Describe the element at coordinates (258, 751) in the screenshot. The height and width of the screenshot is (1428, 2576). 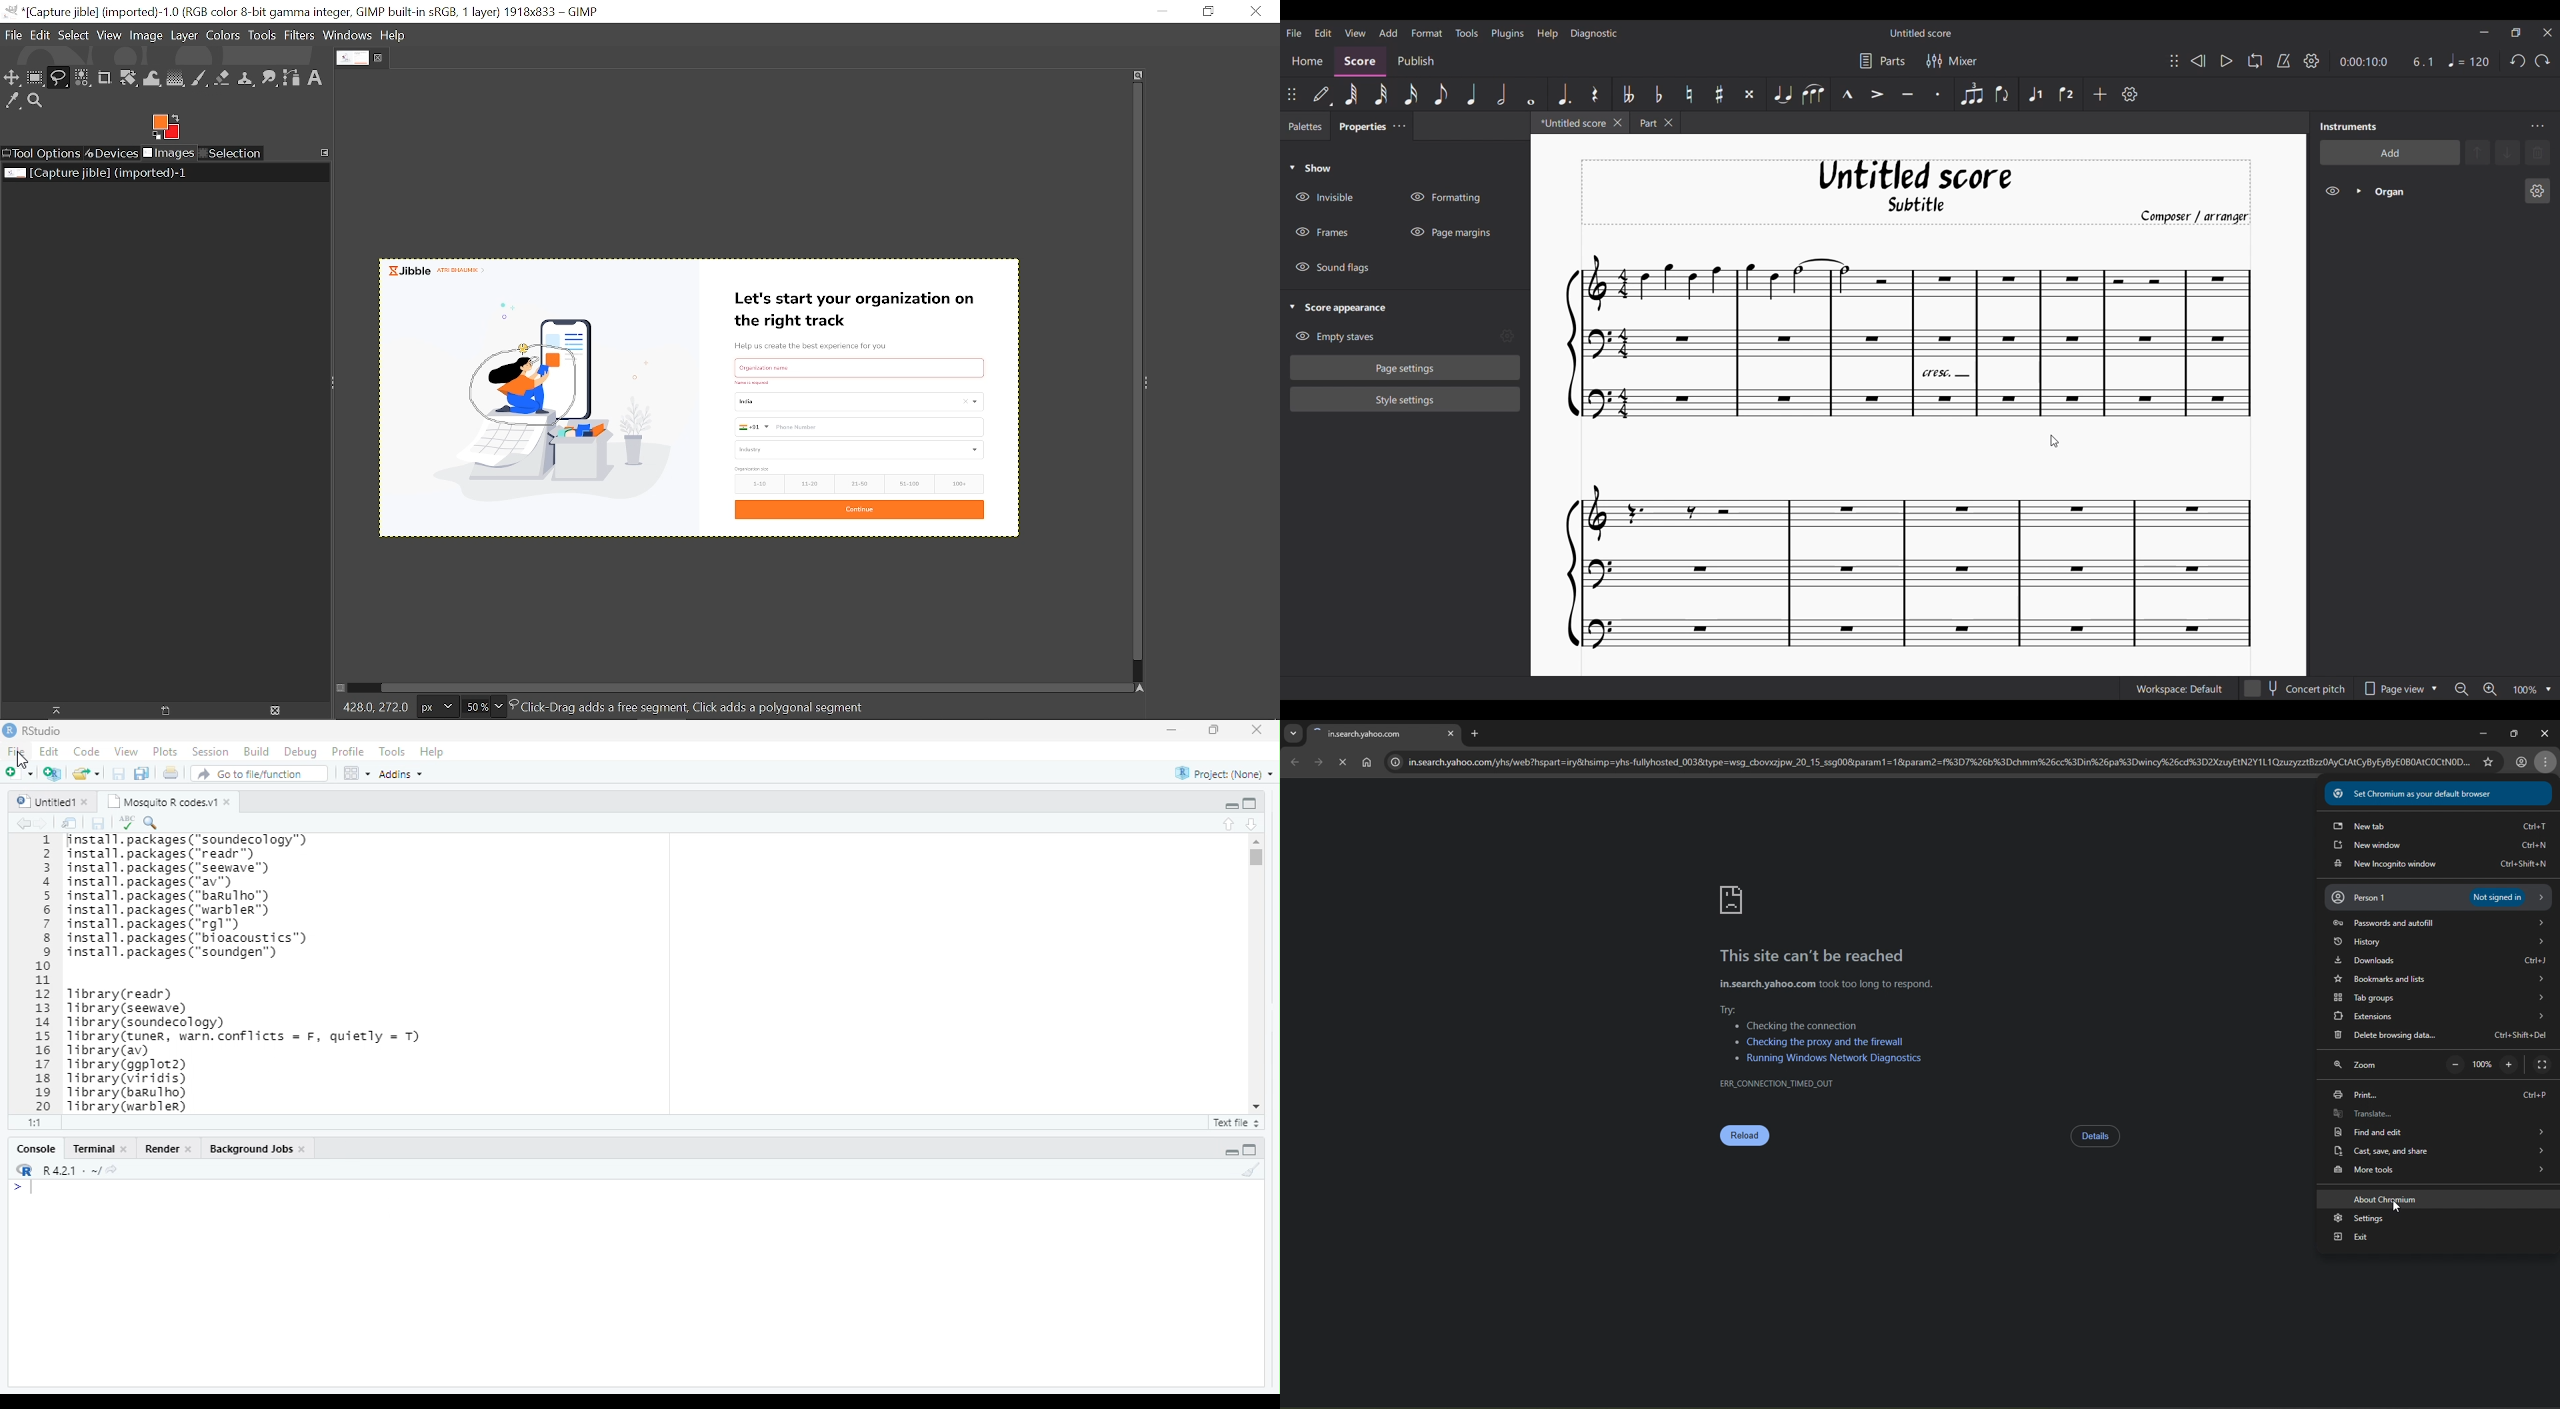
I see `Build` at that location.